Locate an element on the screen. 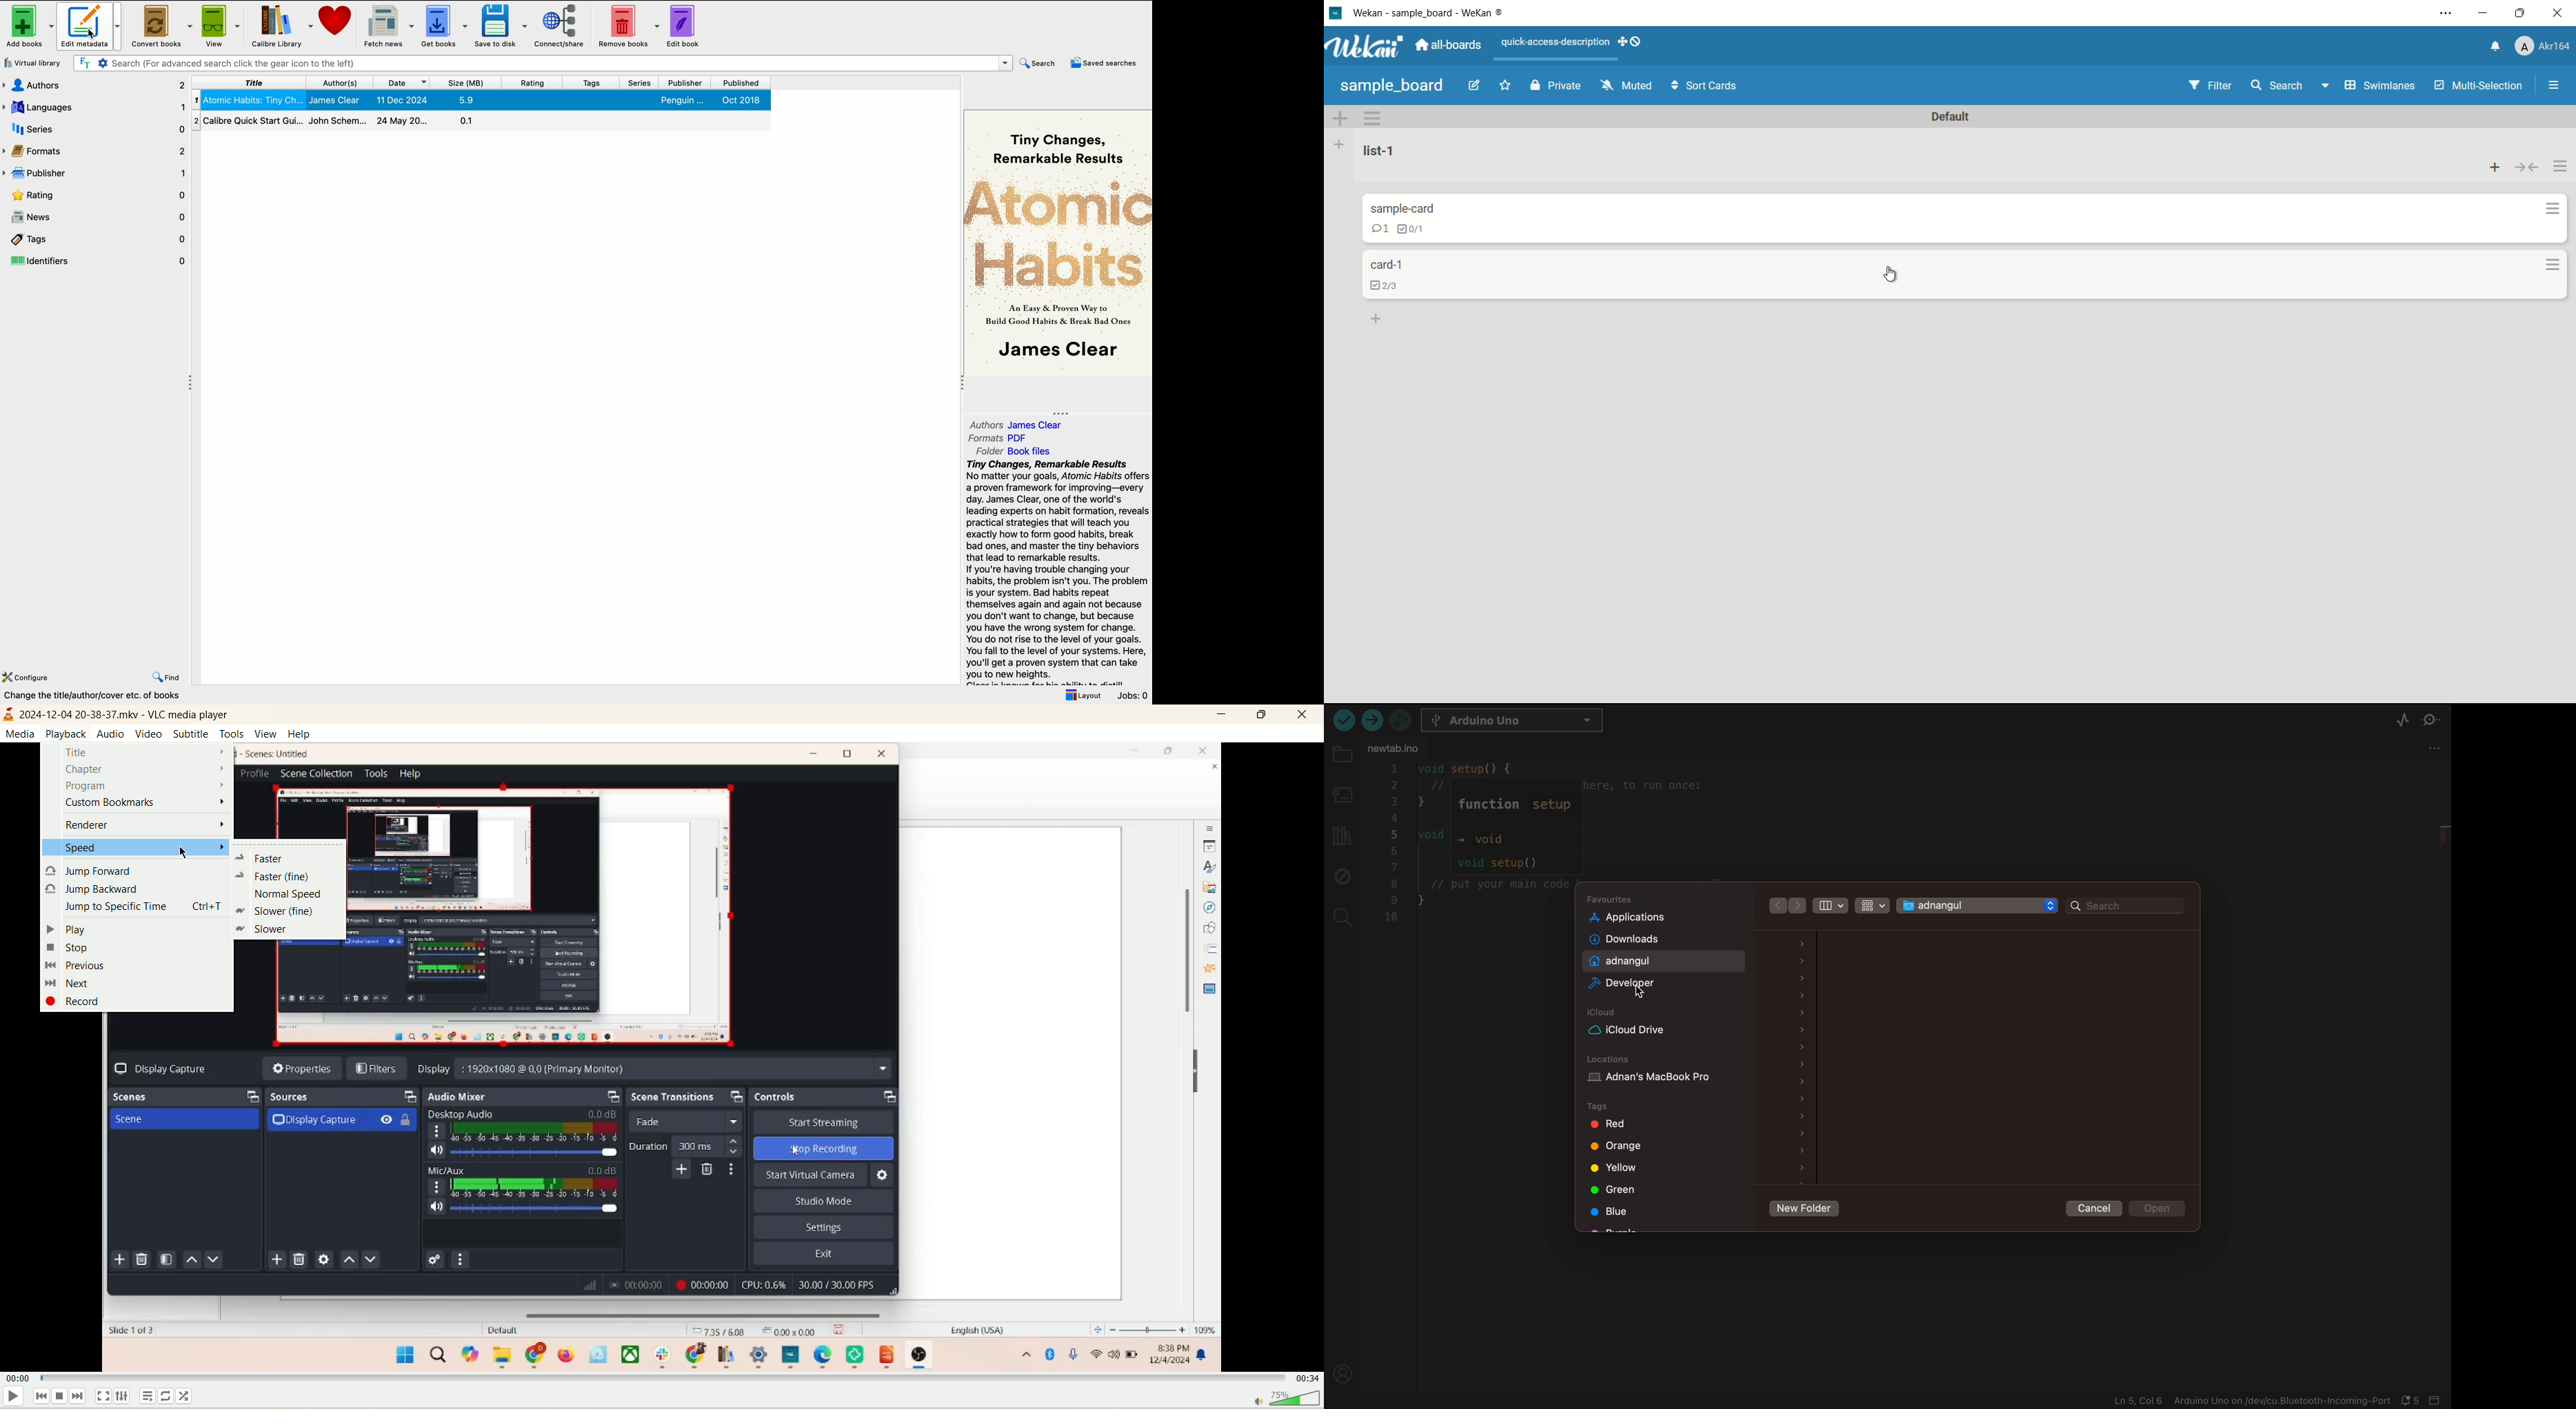  identifiers is located at coordinates (96, 262).